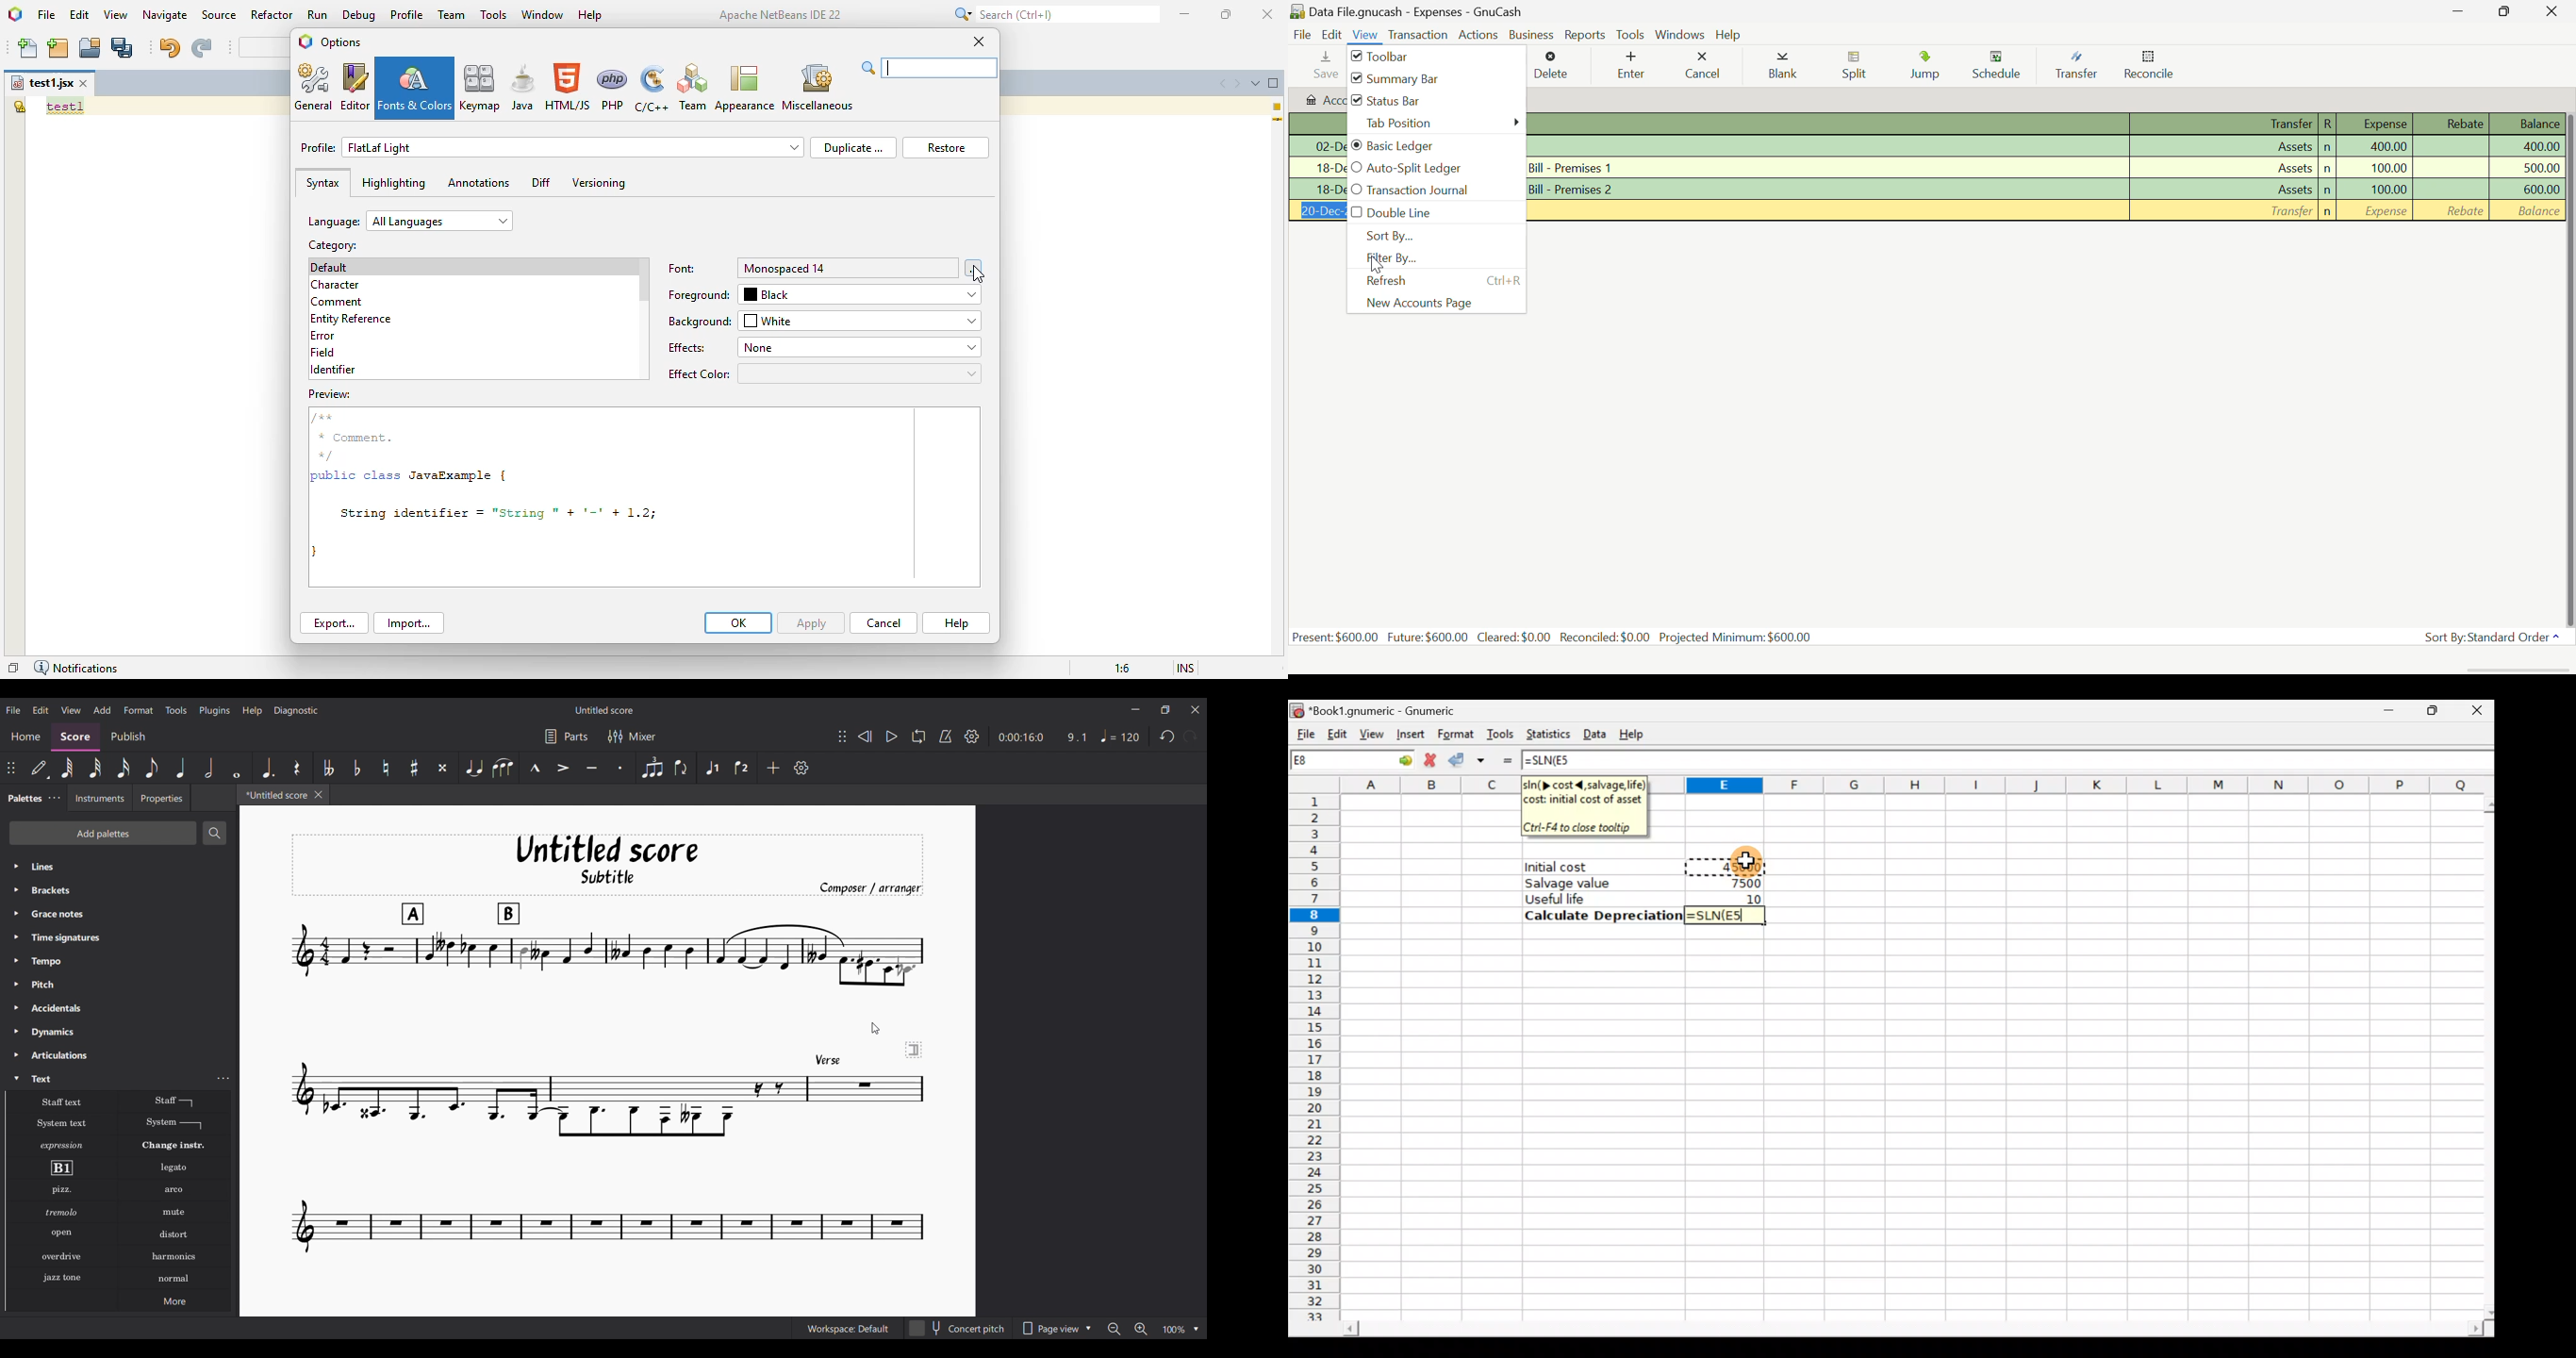 The image size is (2576, 1372). What do you see at coordinates (1596, 732) in the screenshot?
I see `Data` at bounding box center [1596, 732].